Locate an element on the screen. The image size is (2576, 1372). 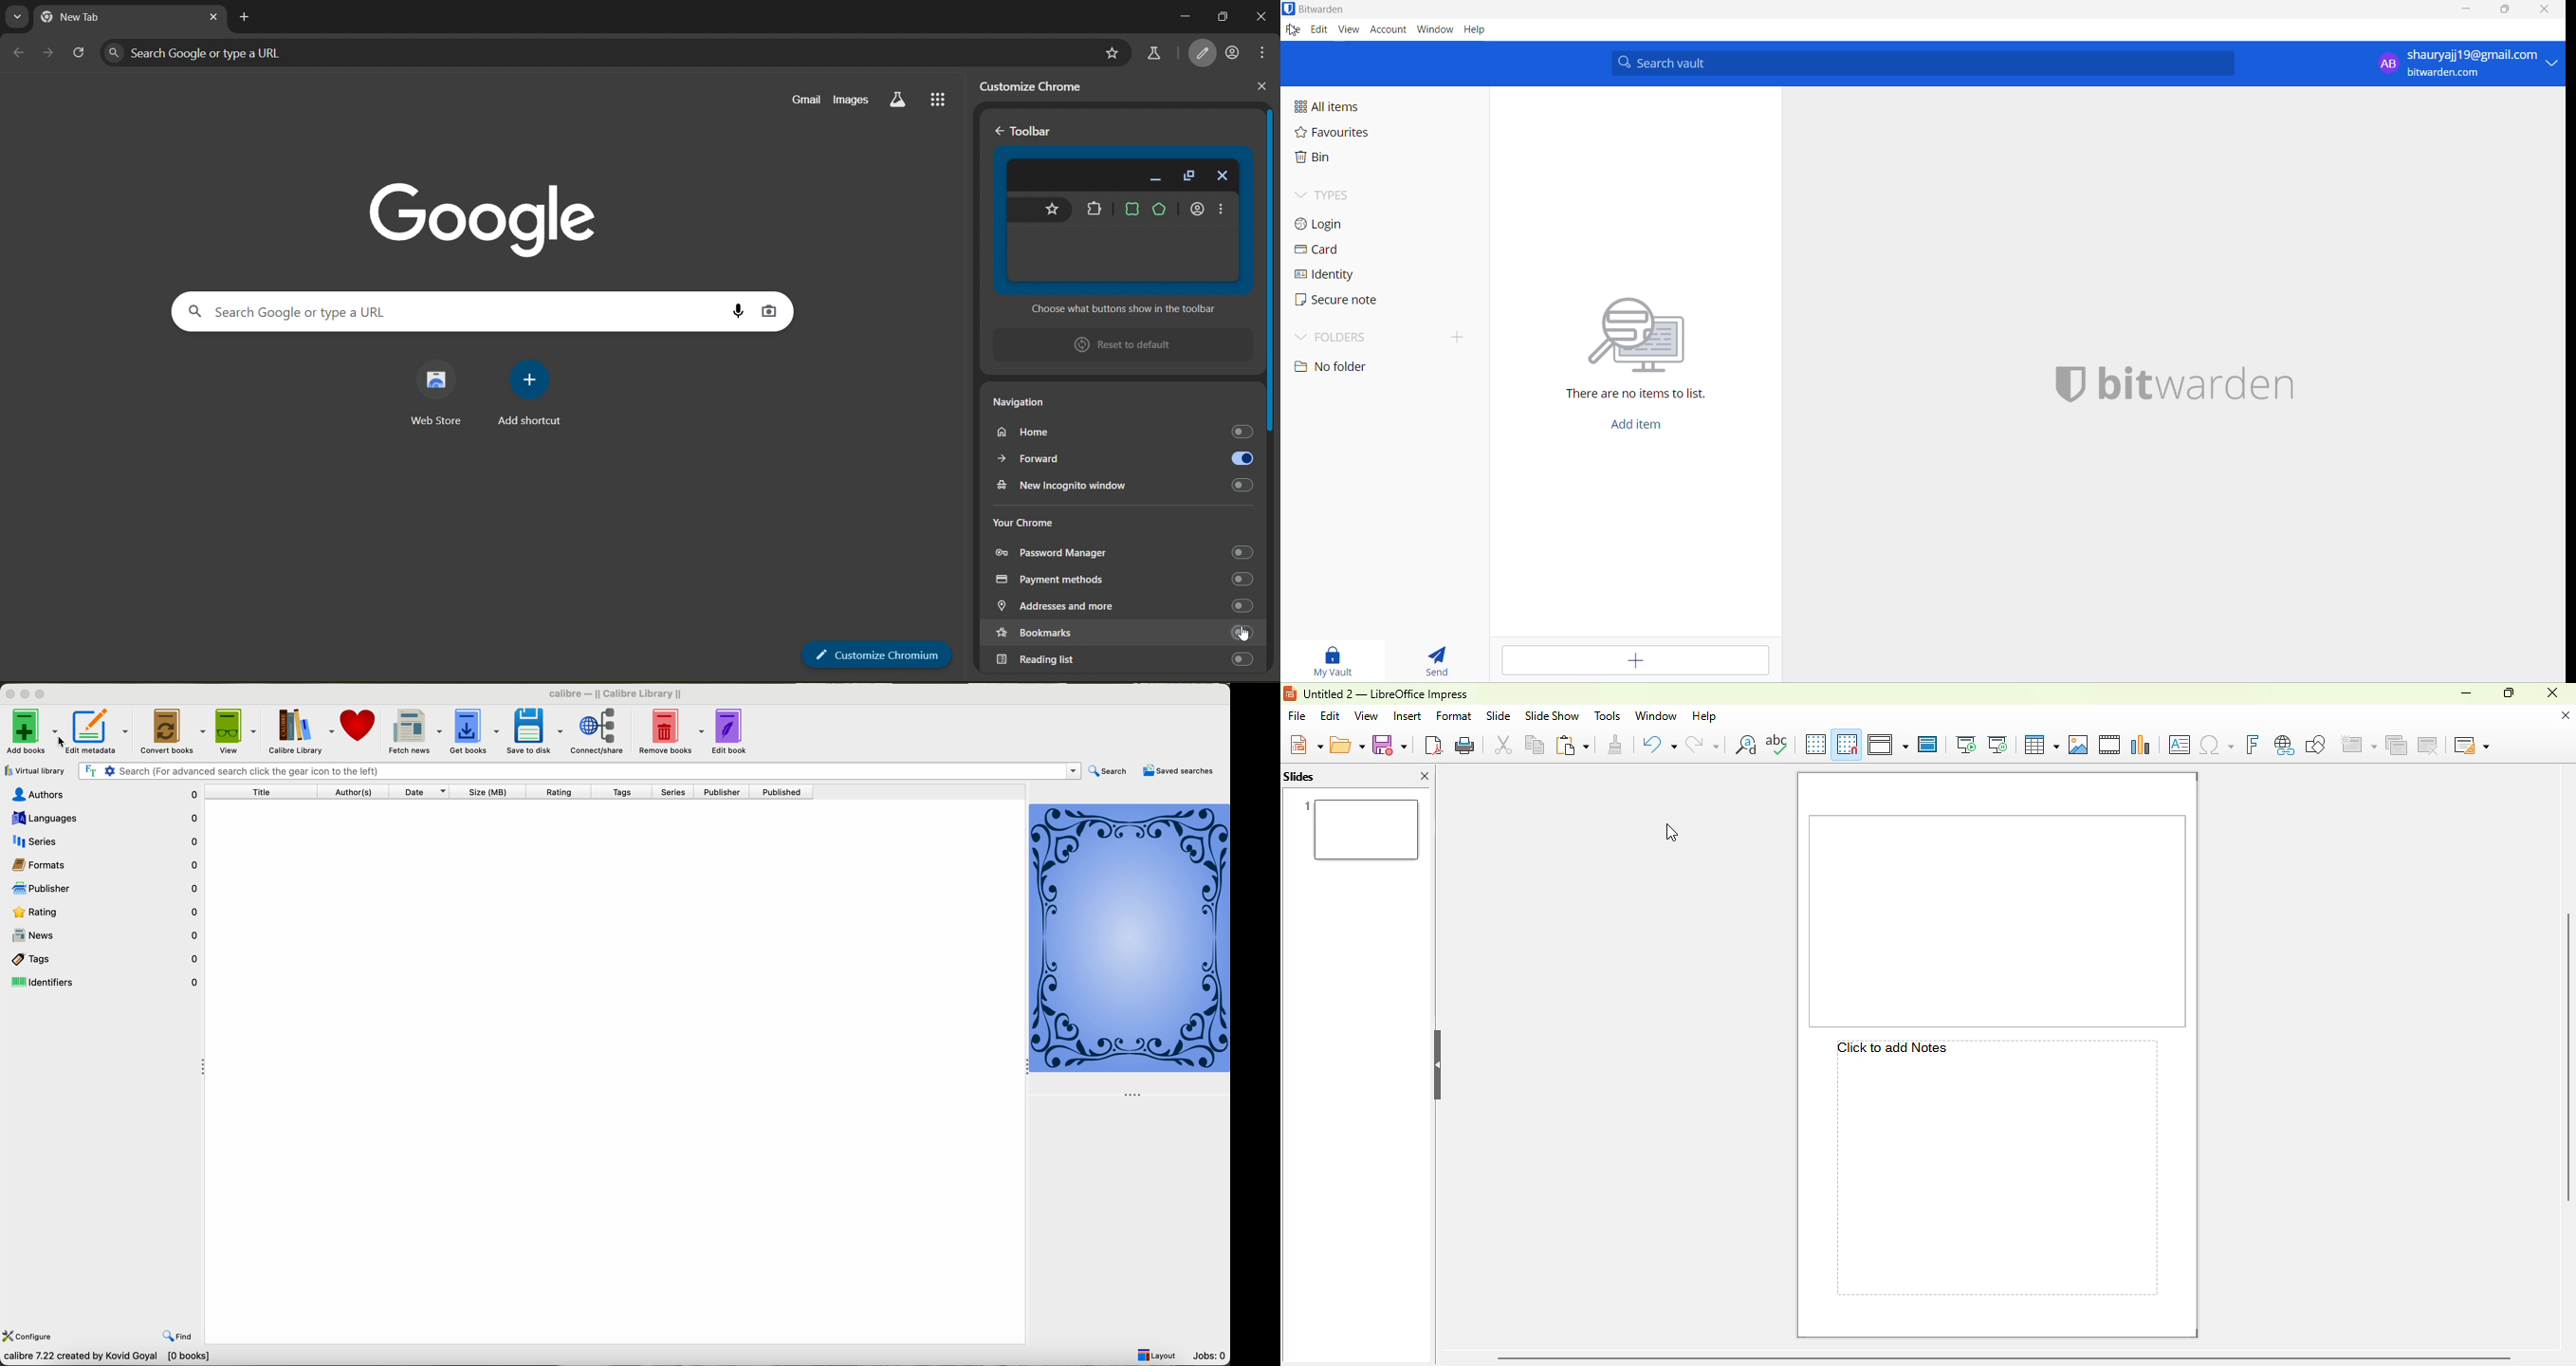
display grid is located at coordinates (1815, 745).